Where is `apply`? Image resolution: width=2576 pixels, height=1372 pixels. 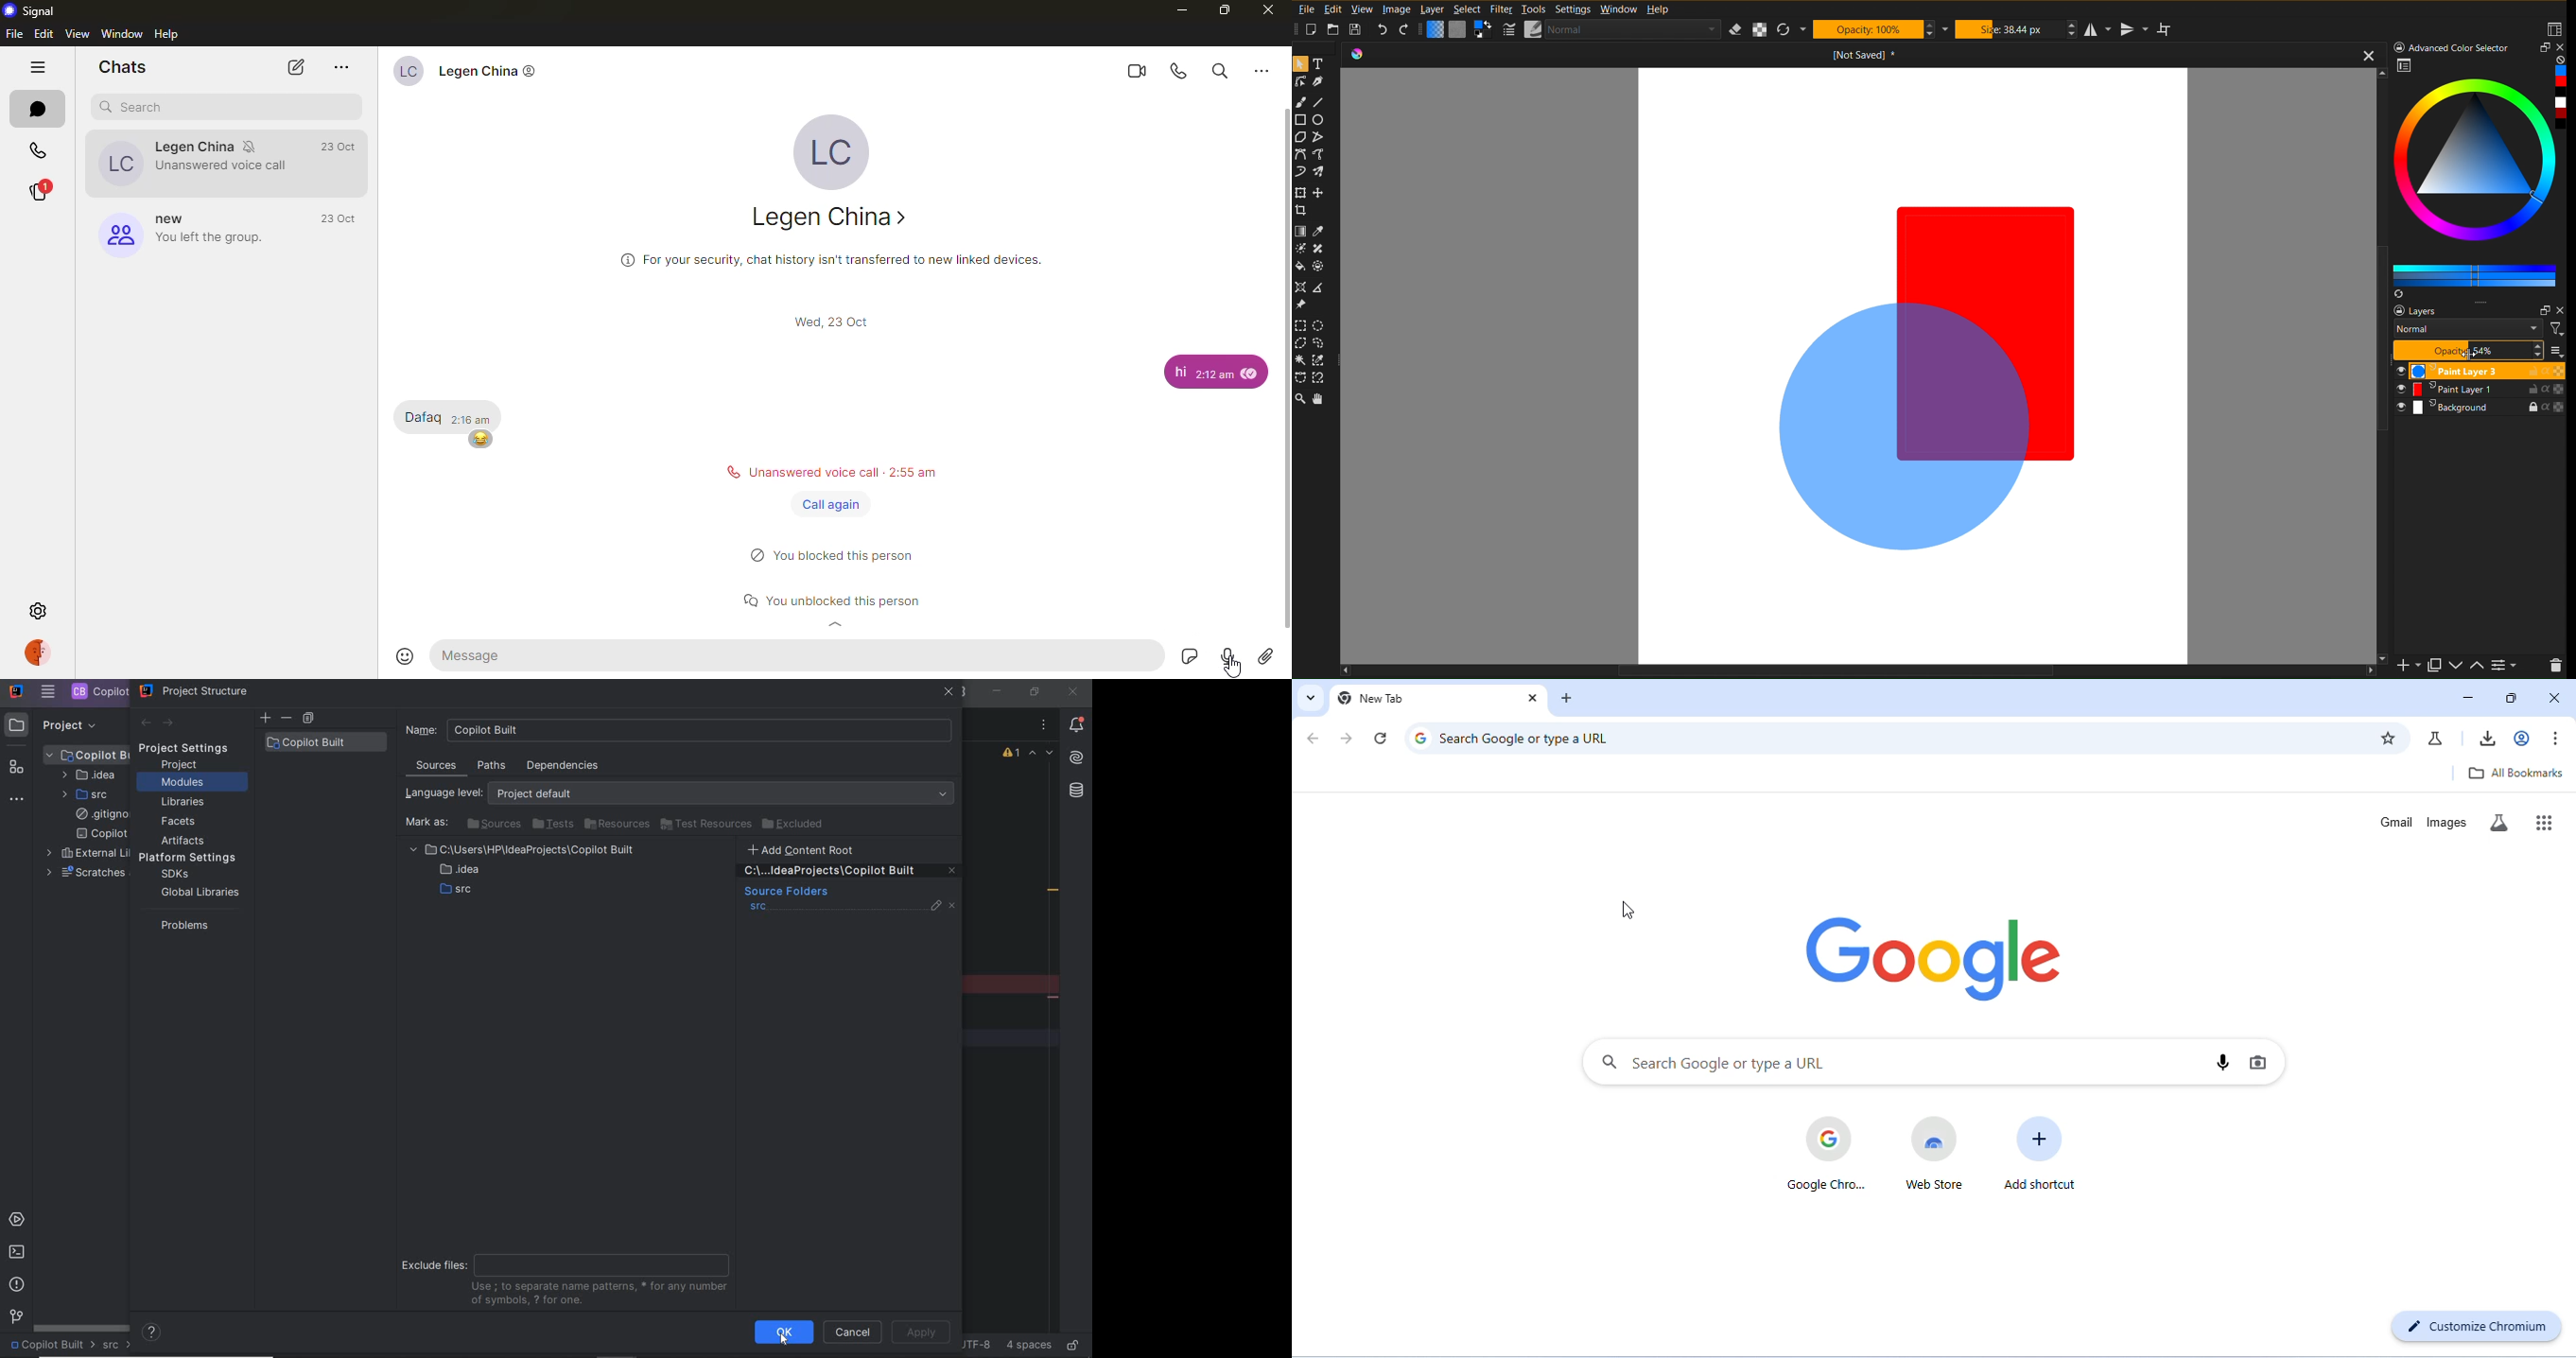
apply is located at coordinates (921, 1333).